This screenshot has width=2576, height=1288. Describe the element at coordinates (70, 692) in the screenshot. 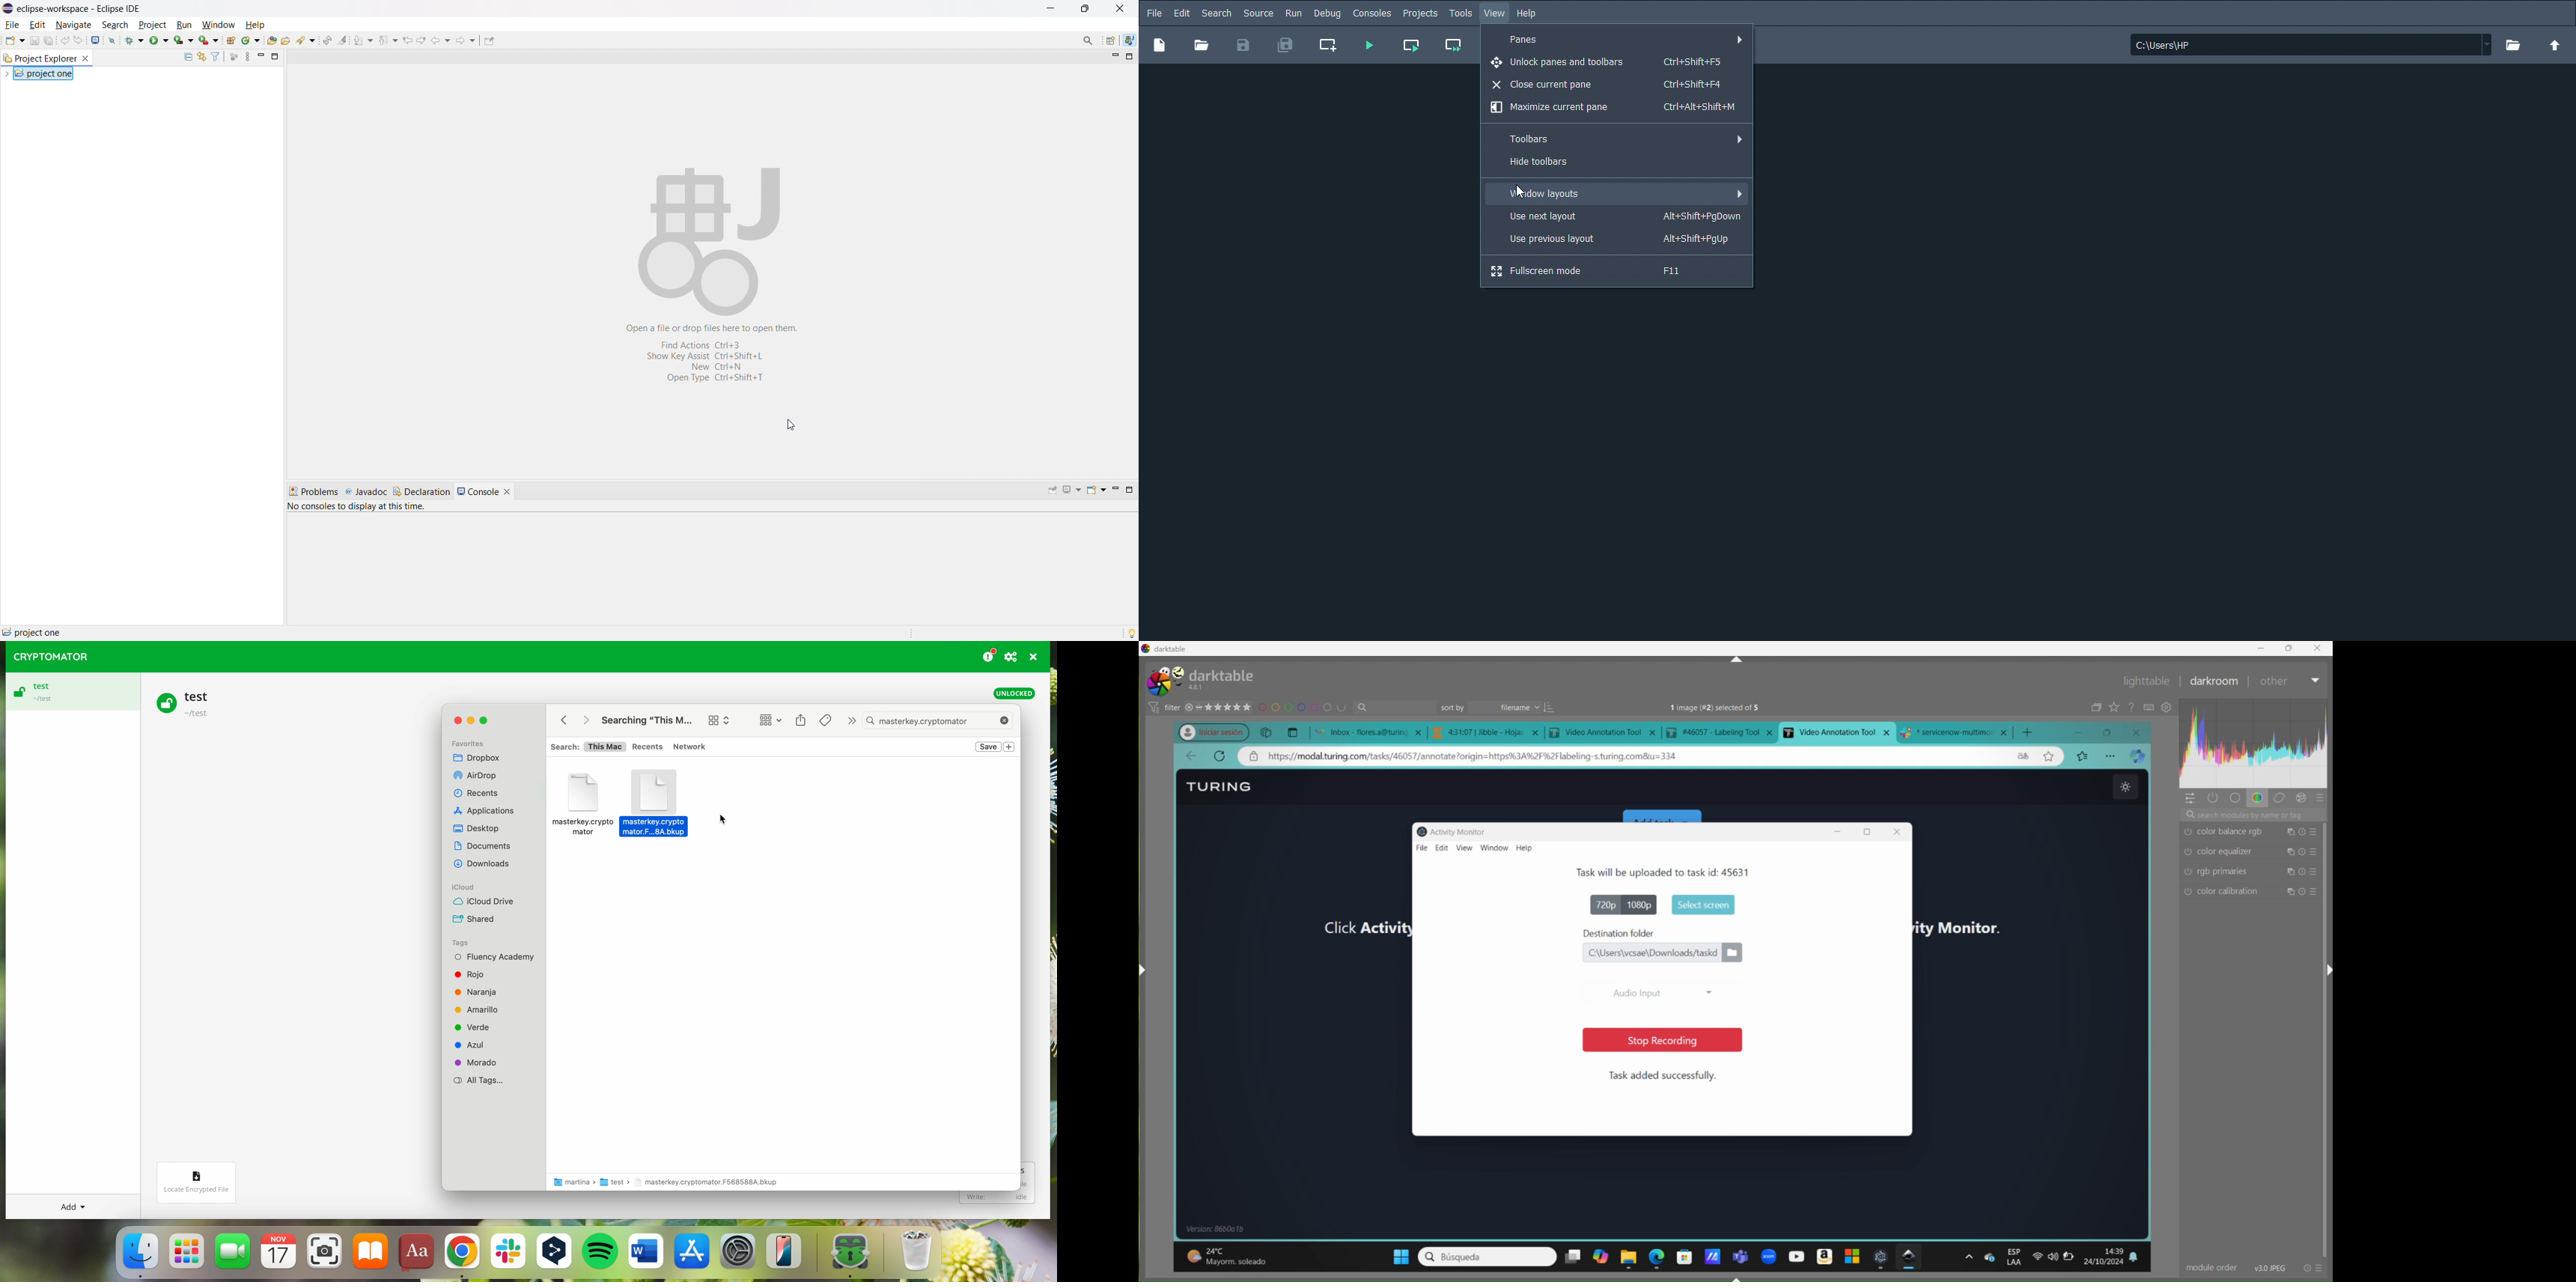

I see `test vault` at that location.